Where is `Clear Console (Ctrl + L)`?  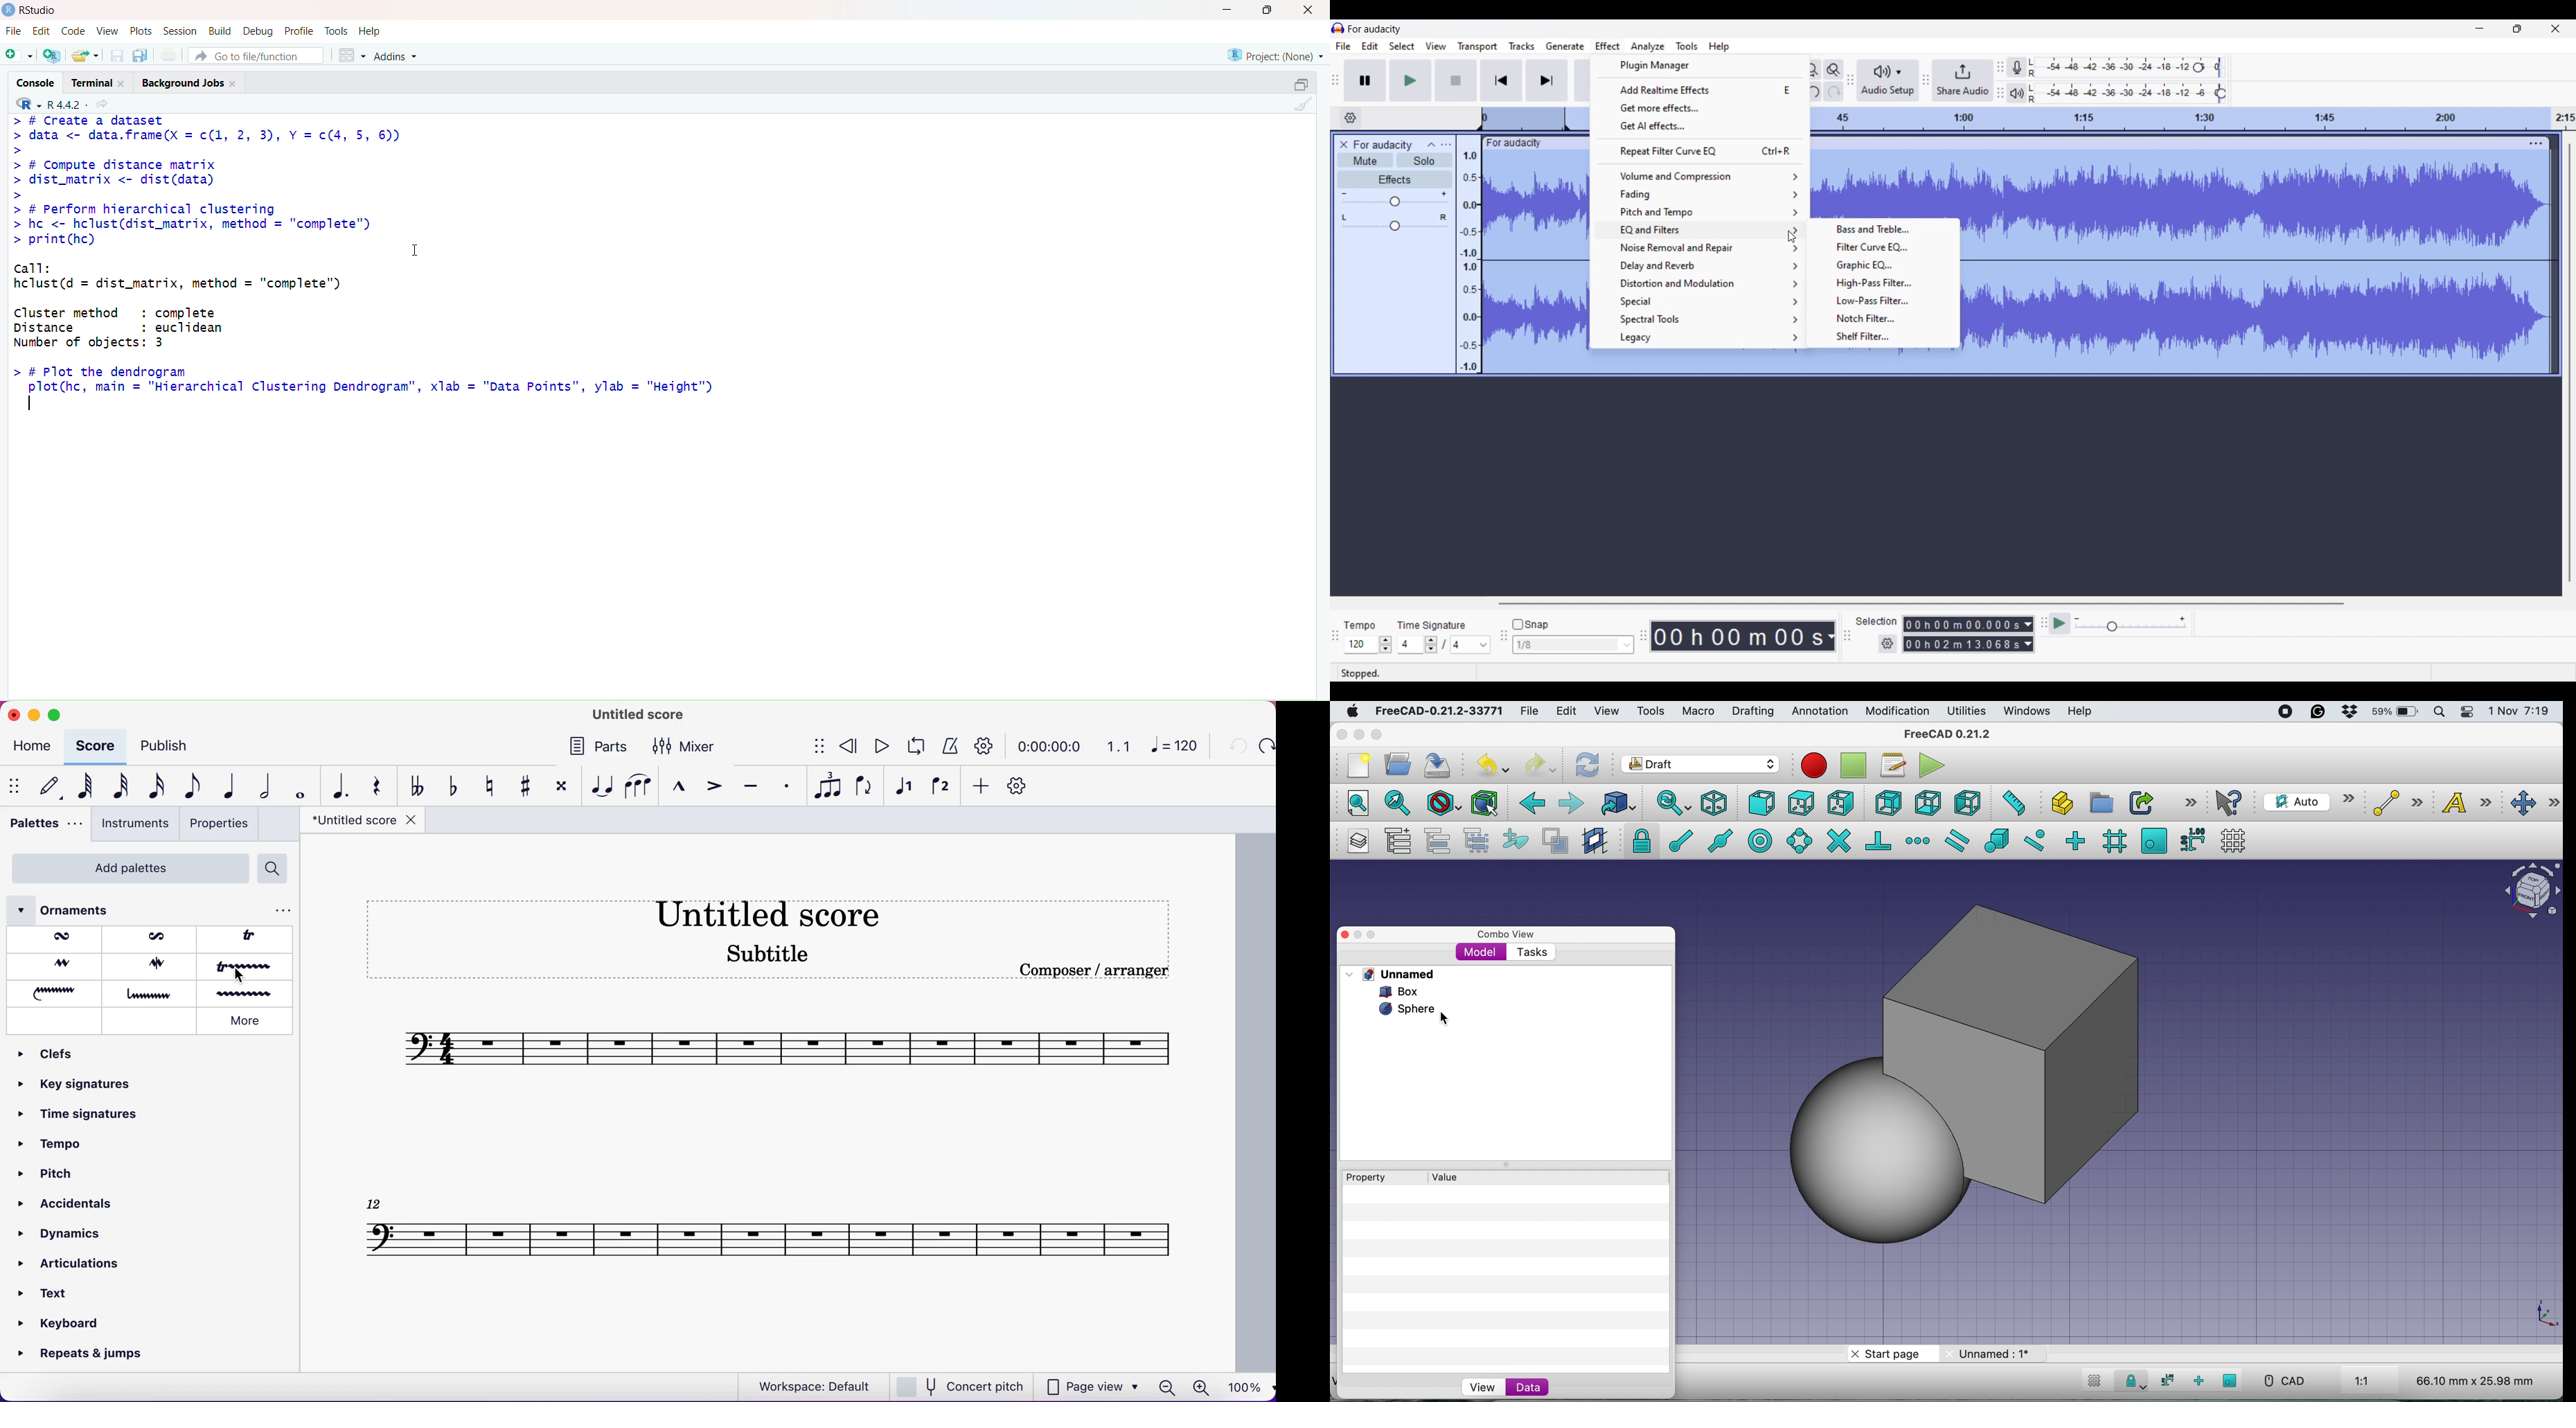
Clear Console (Ctrl + L) is located at coordinates (1302, 105).